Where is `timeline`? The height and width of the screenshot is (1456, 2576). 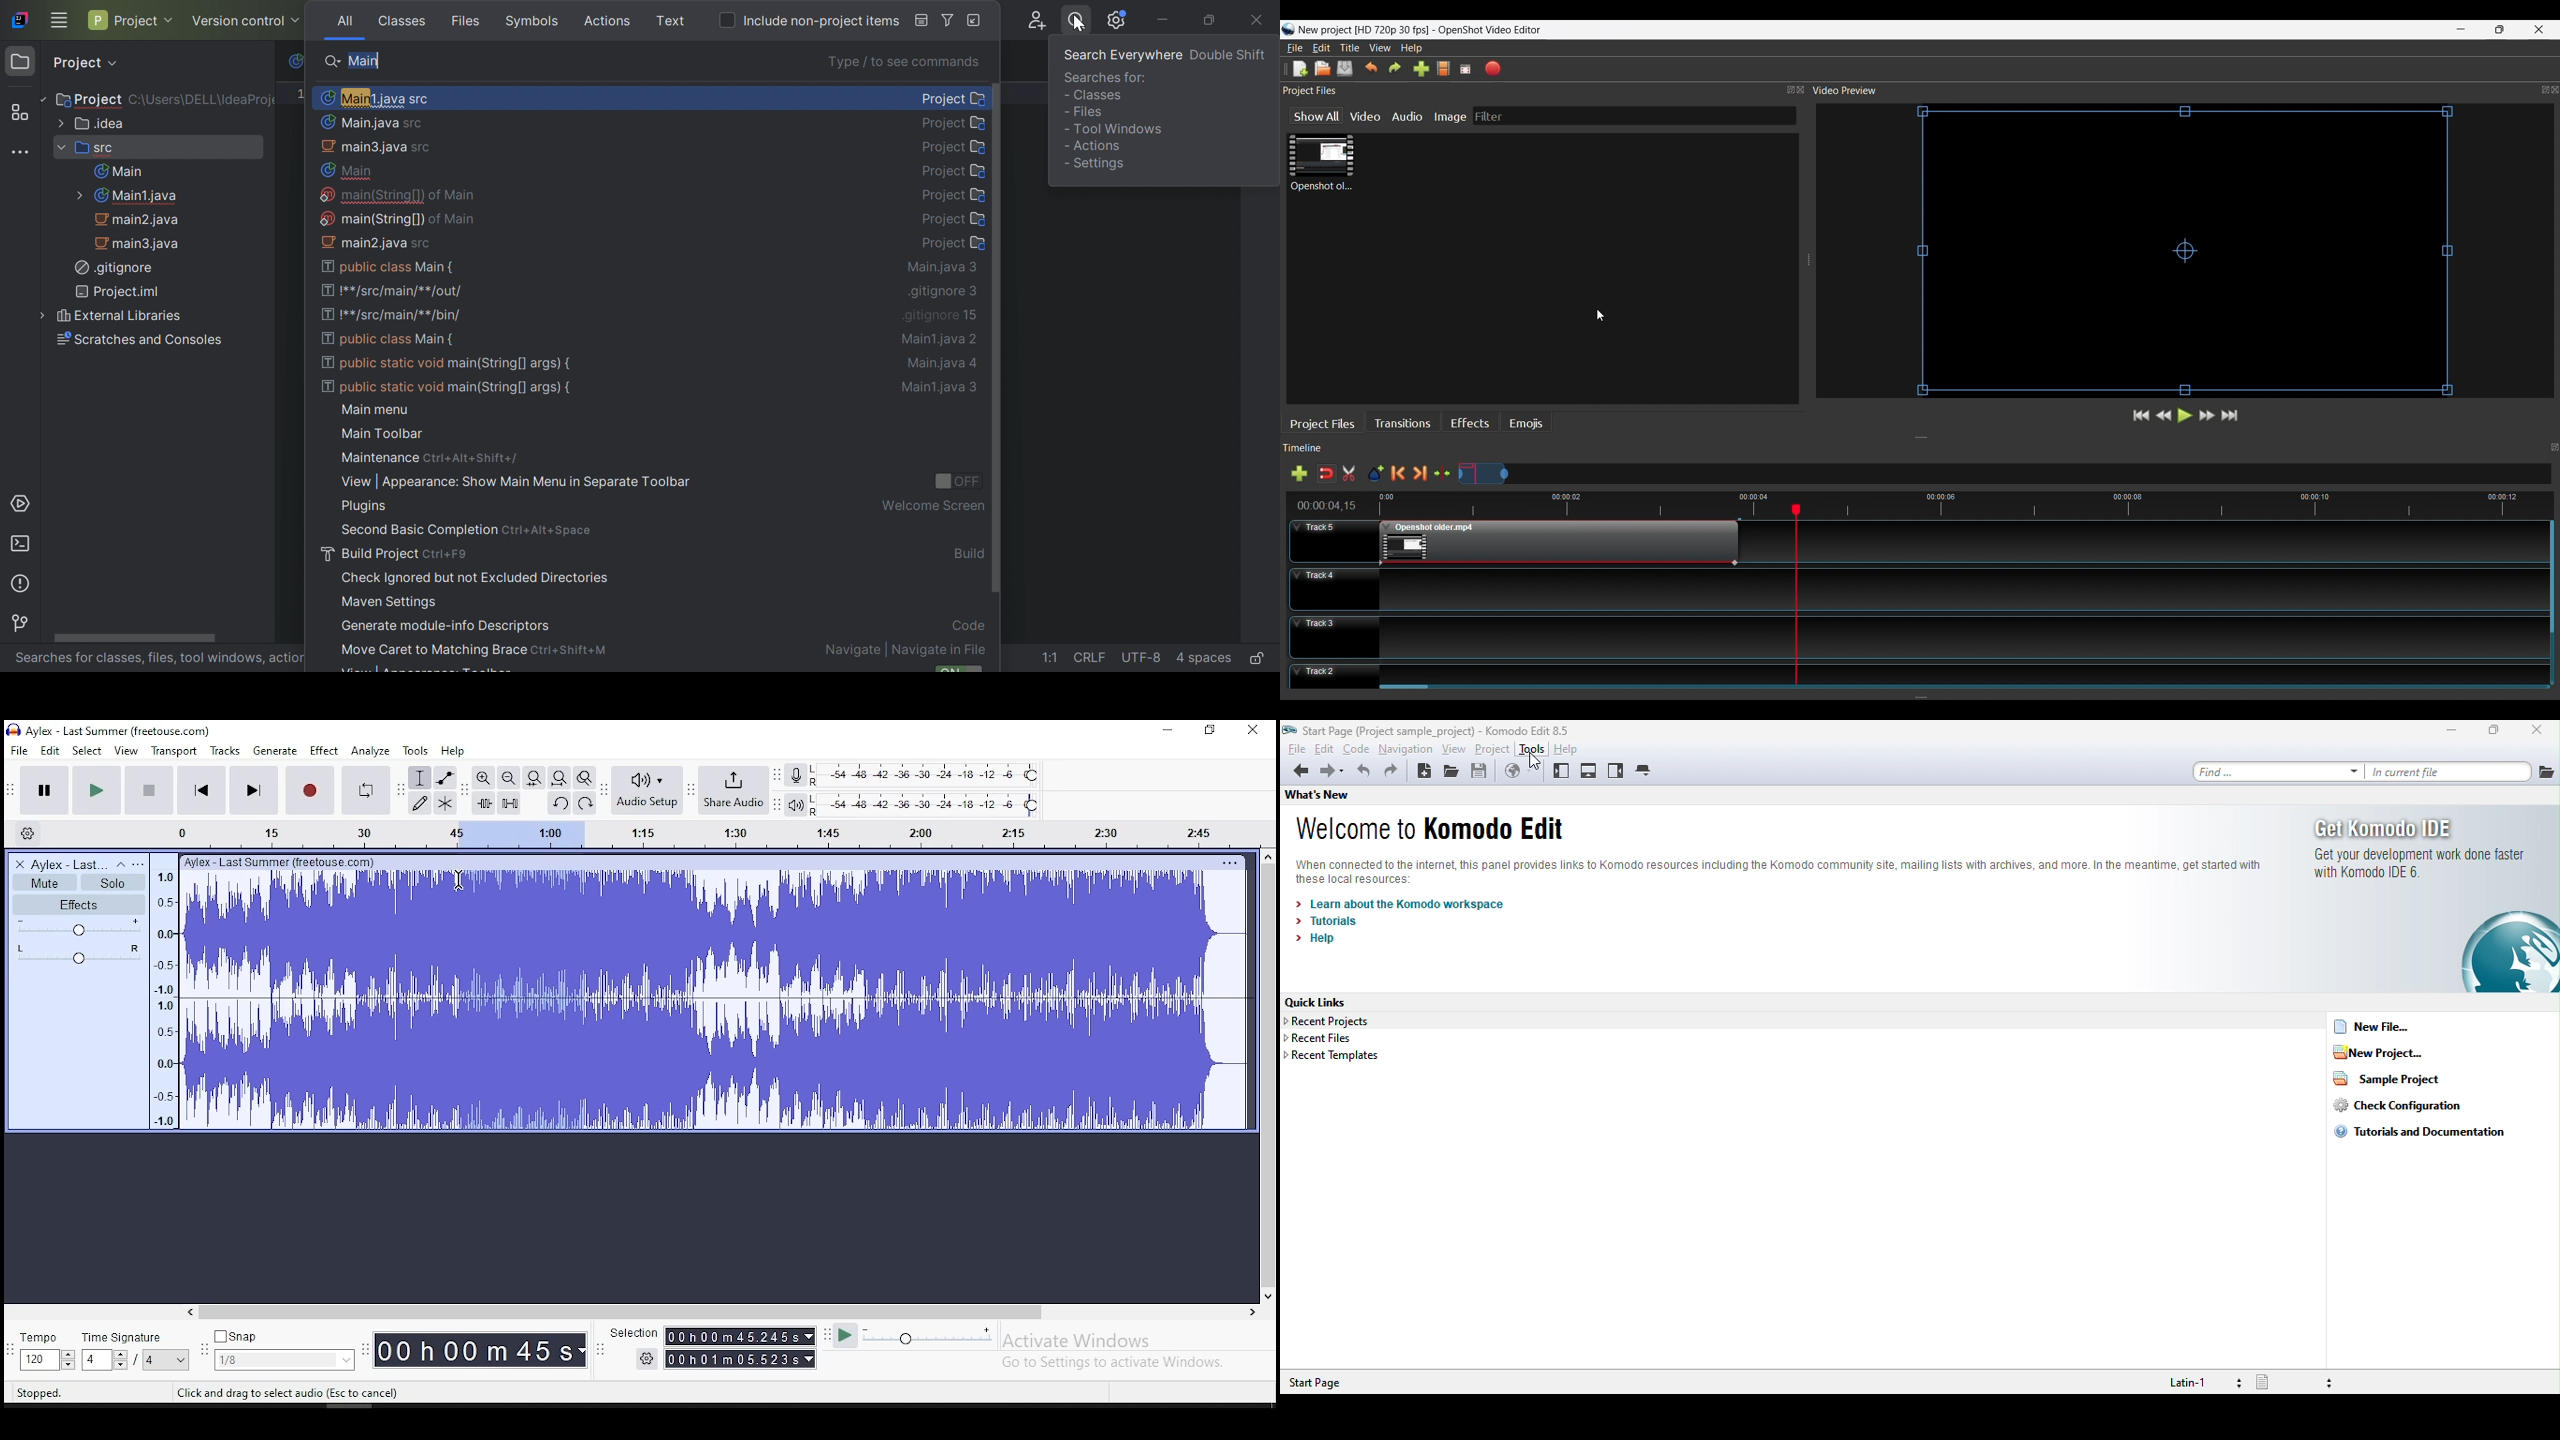
timeline is located at coordinates (168, 994).